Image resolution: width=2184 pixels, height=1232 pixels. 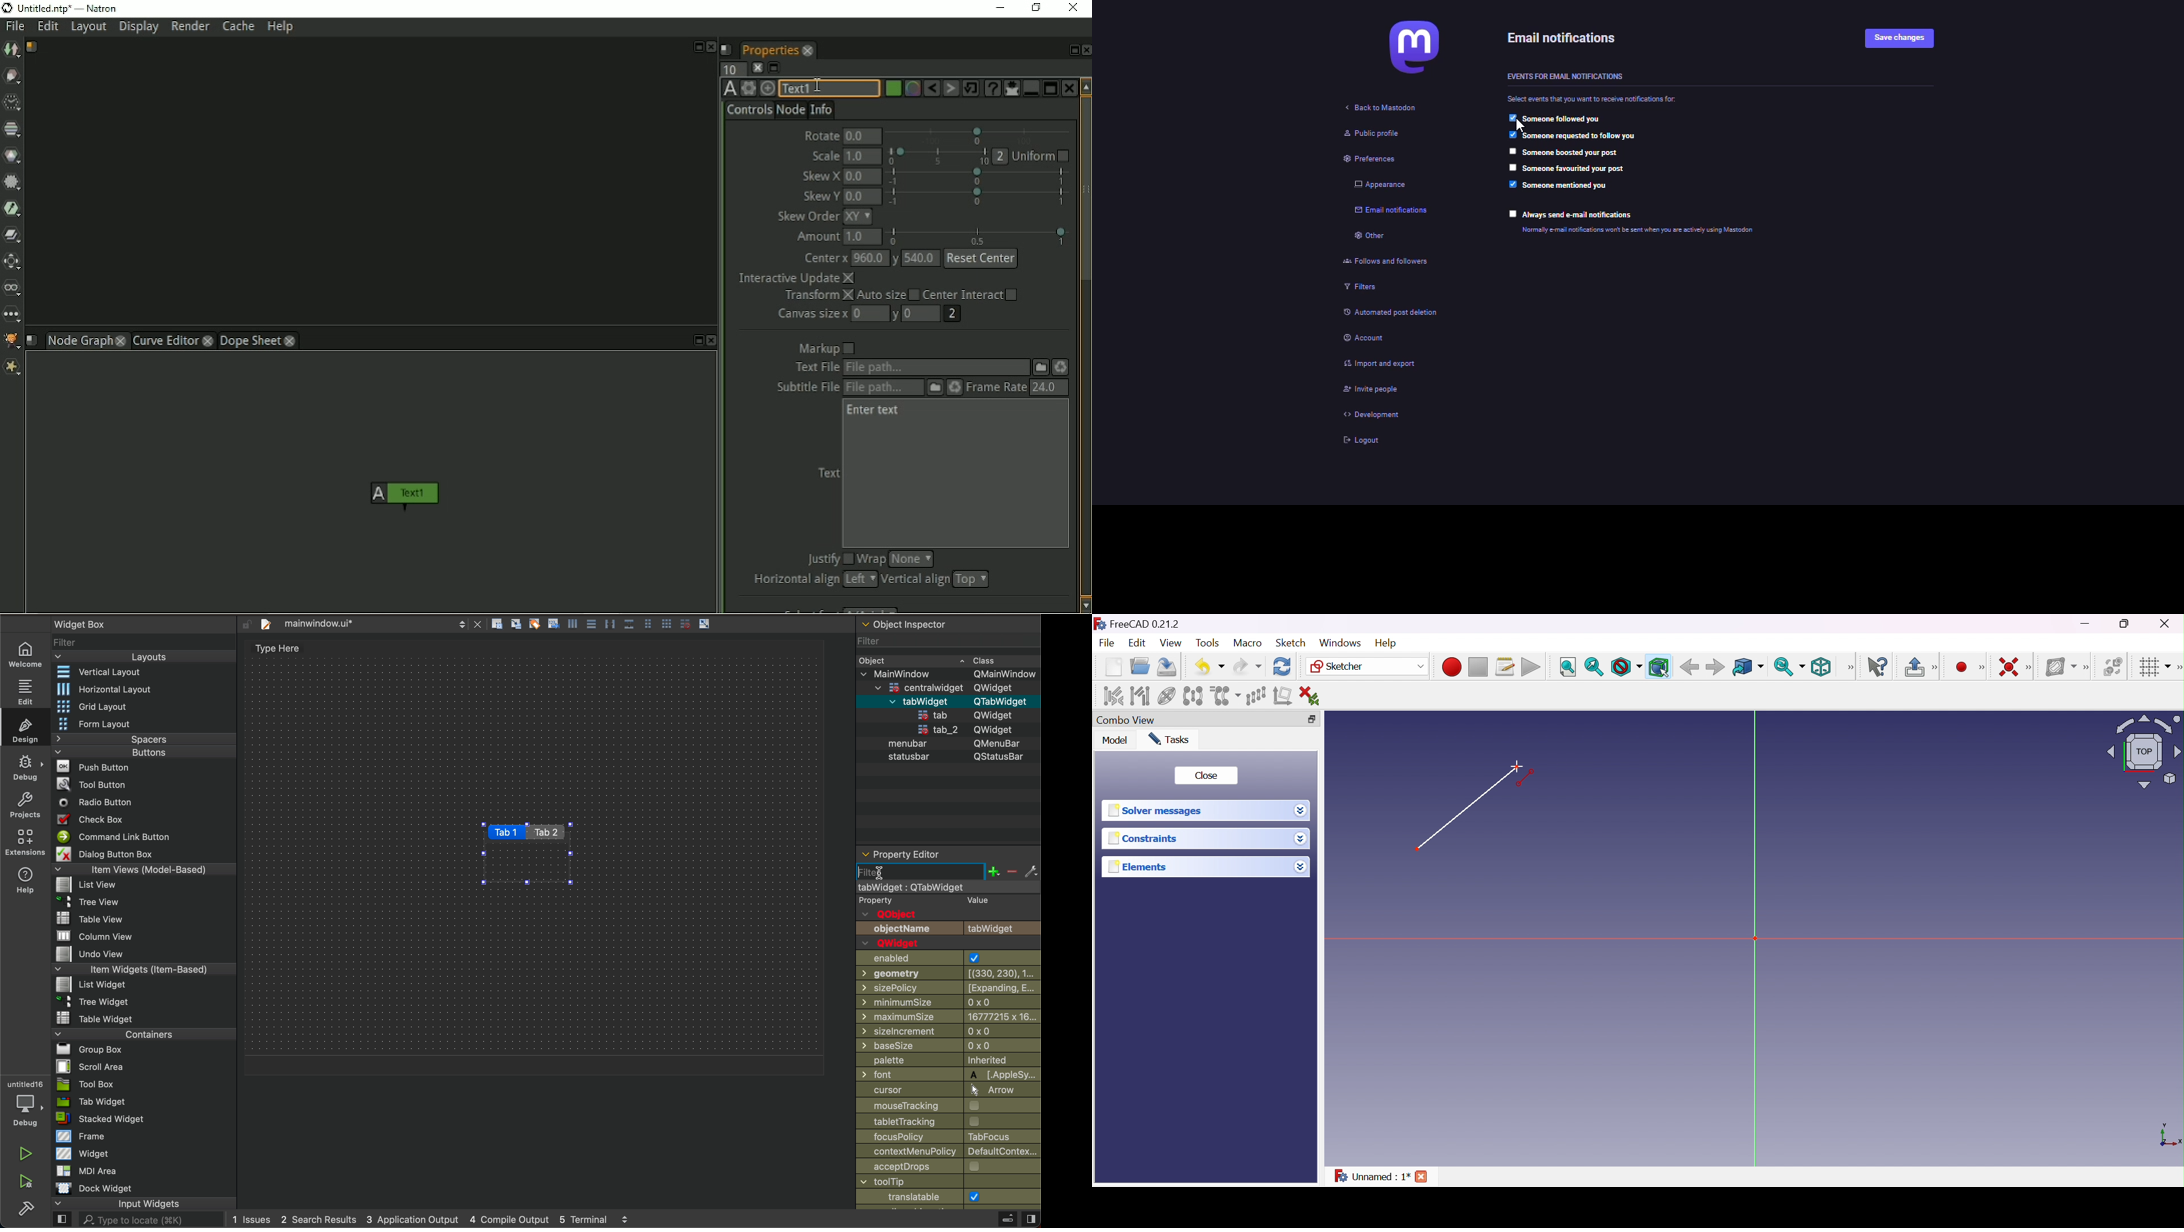 I want to click on enabled, so click(x=1512, y=134).